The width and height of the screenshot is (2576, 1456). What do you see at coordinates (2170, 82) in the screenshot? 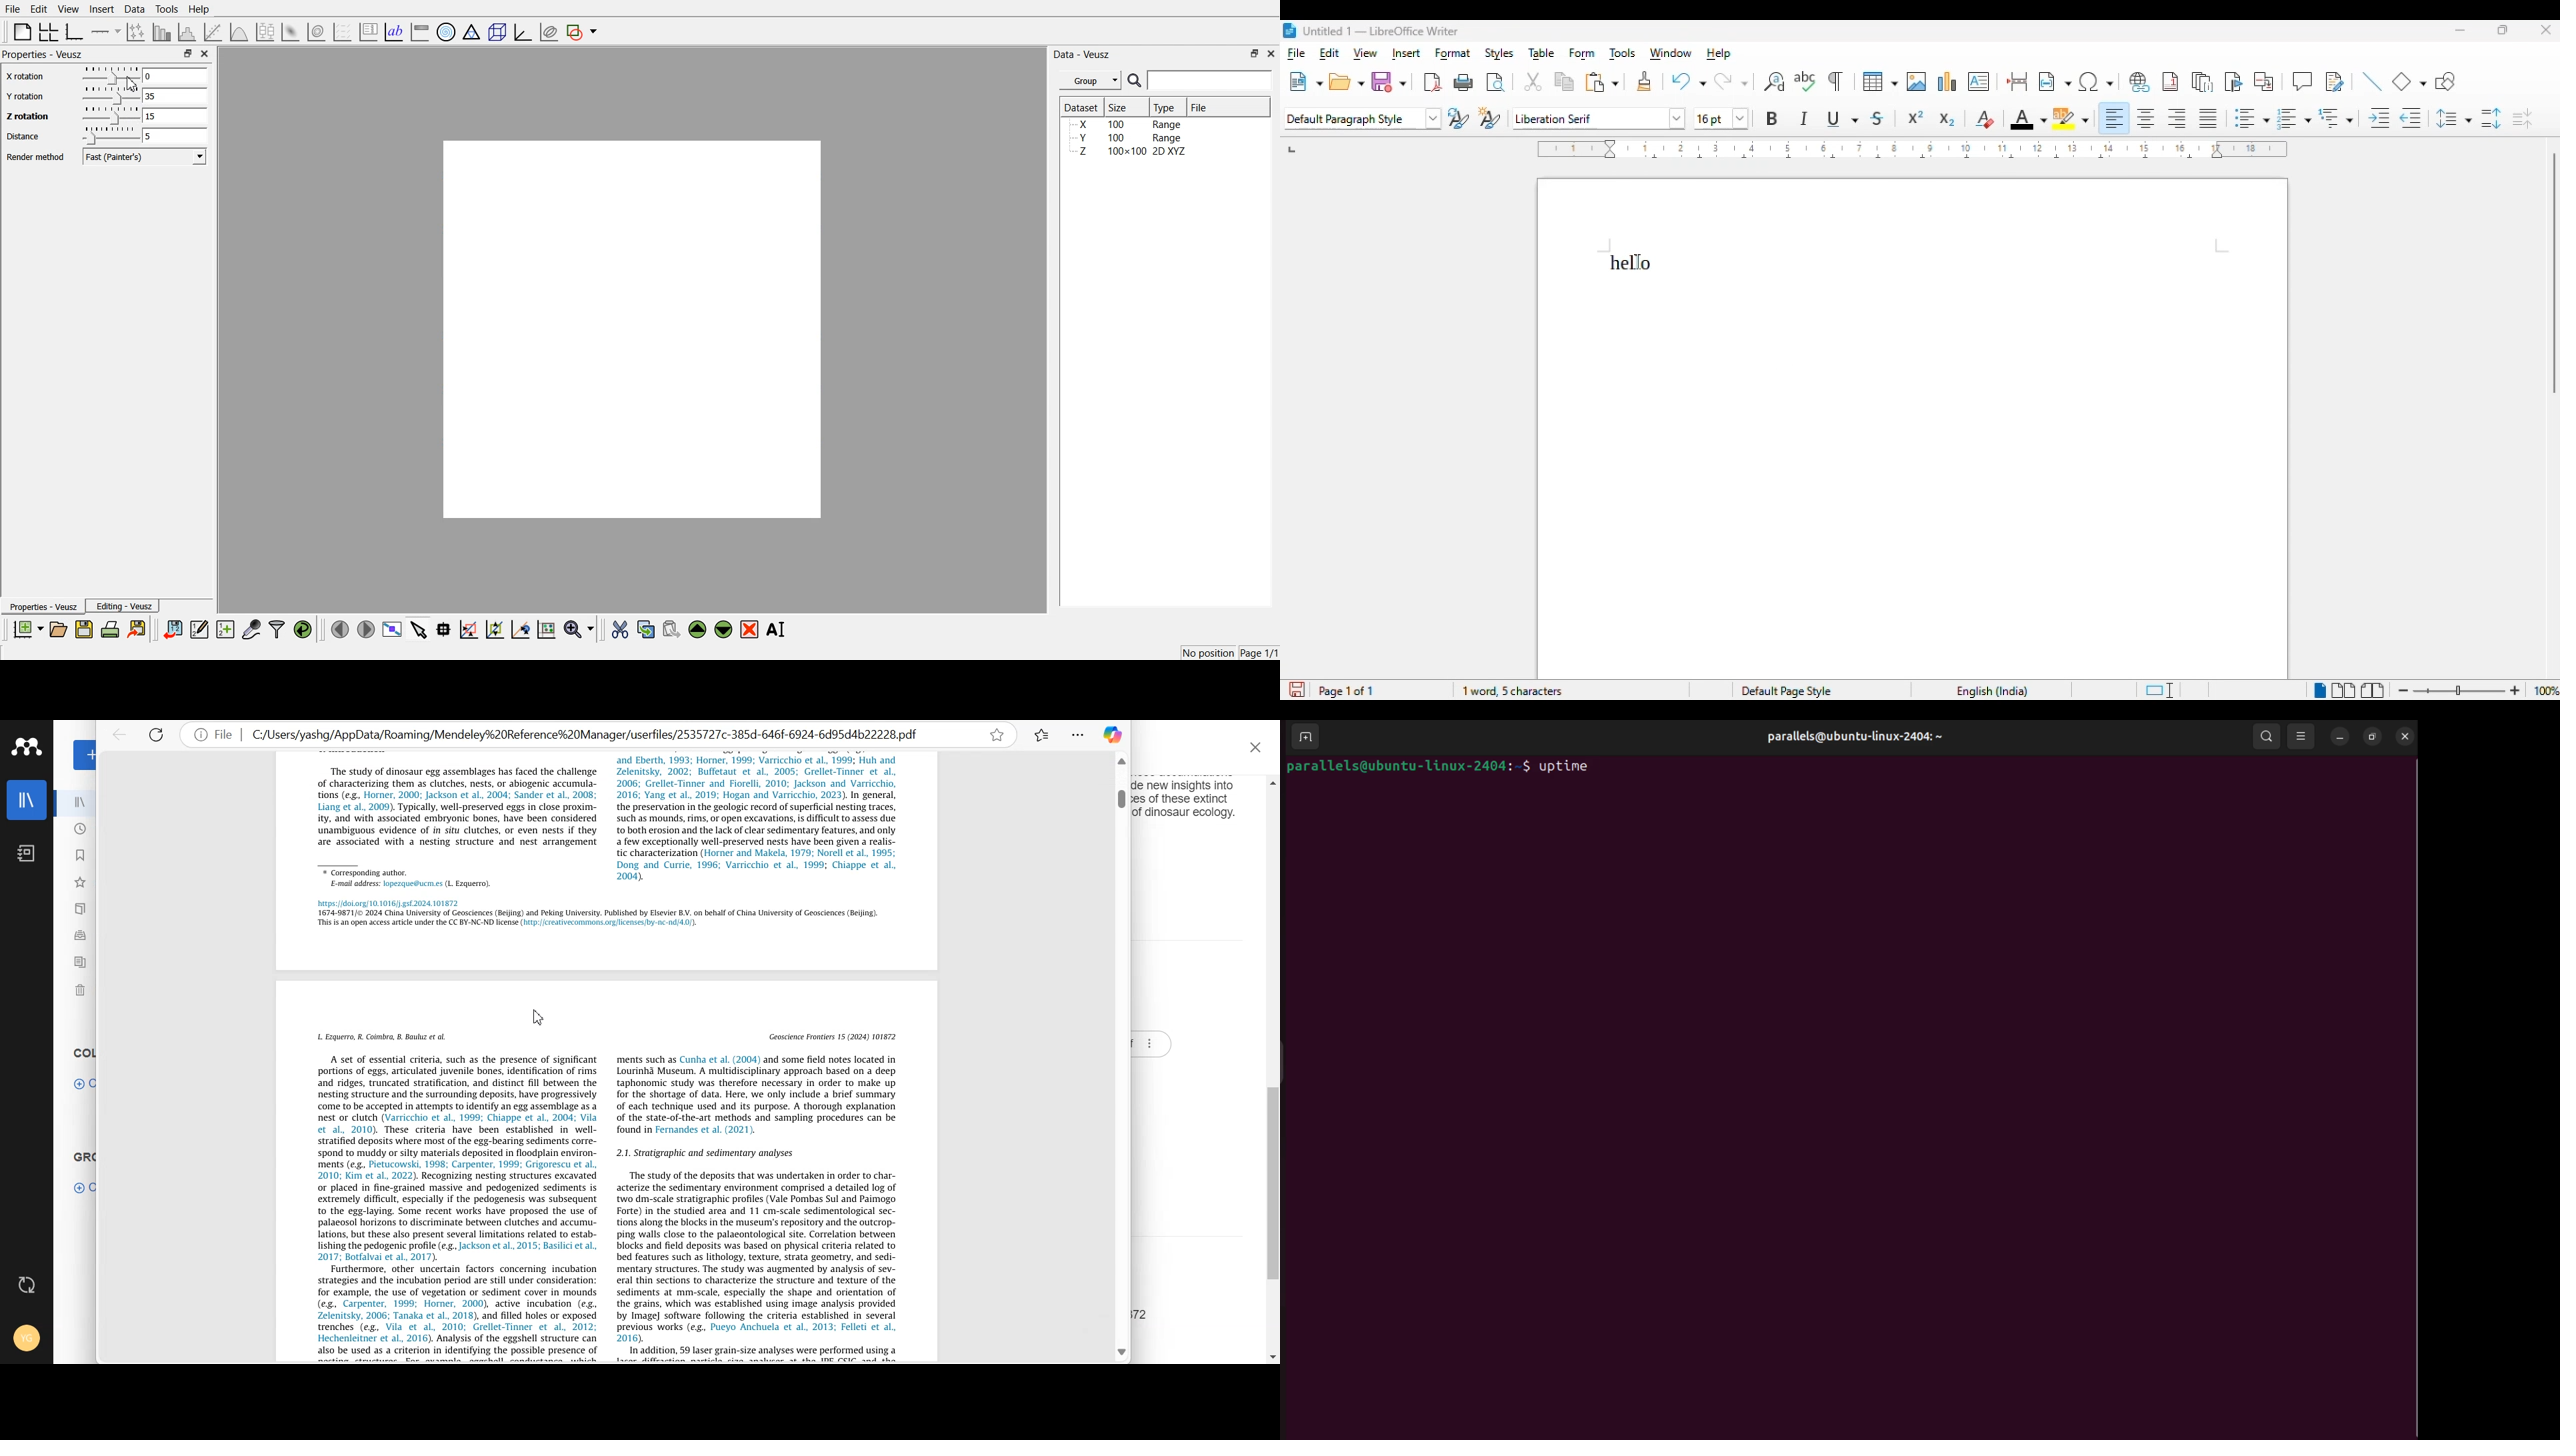
I see `insert footnote` at bounding box center [2170, 82].